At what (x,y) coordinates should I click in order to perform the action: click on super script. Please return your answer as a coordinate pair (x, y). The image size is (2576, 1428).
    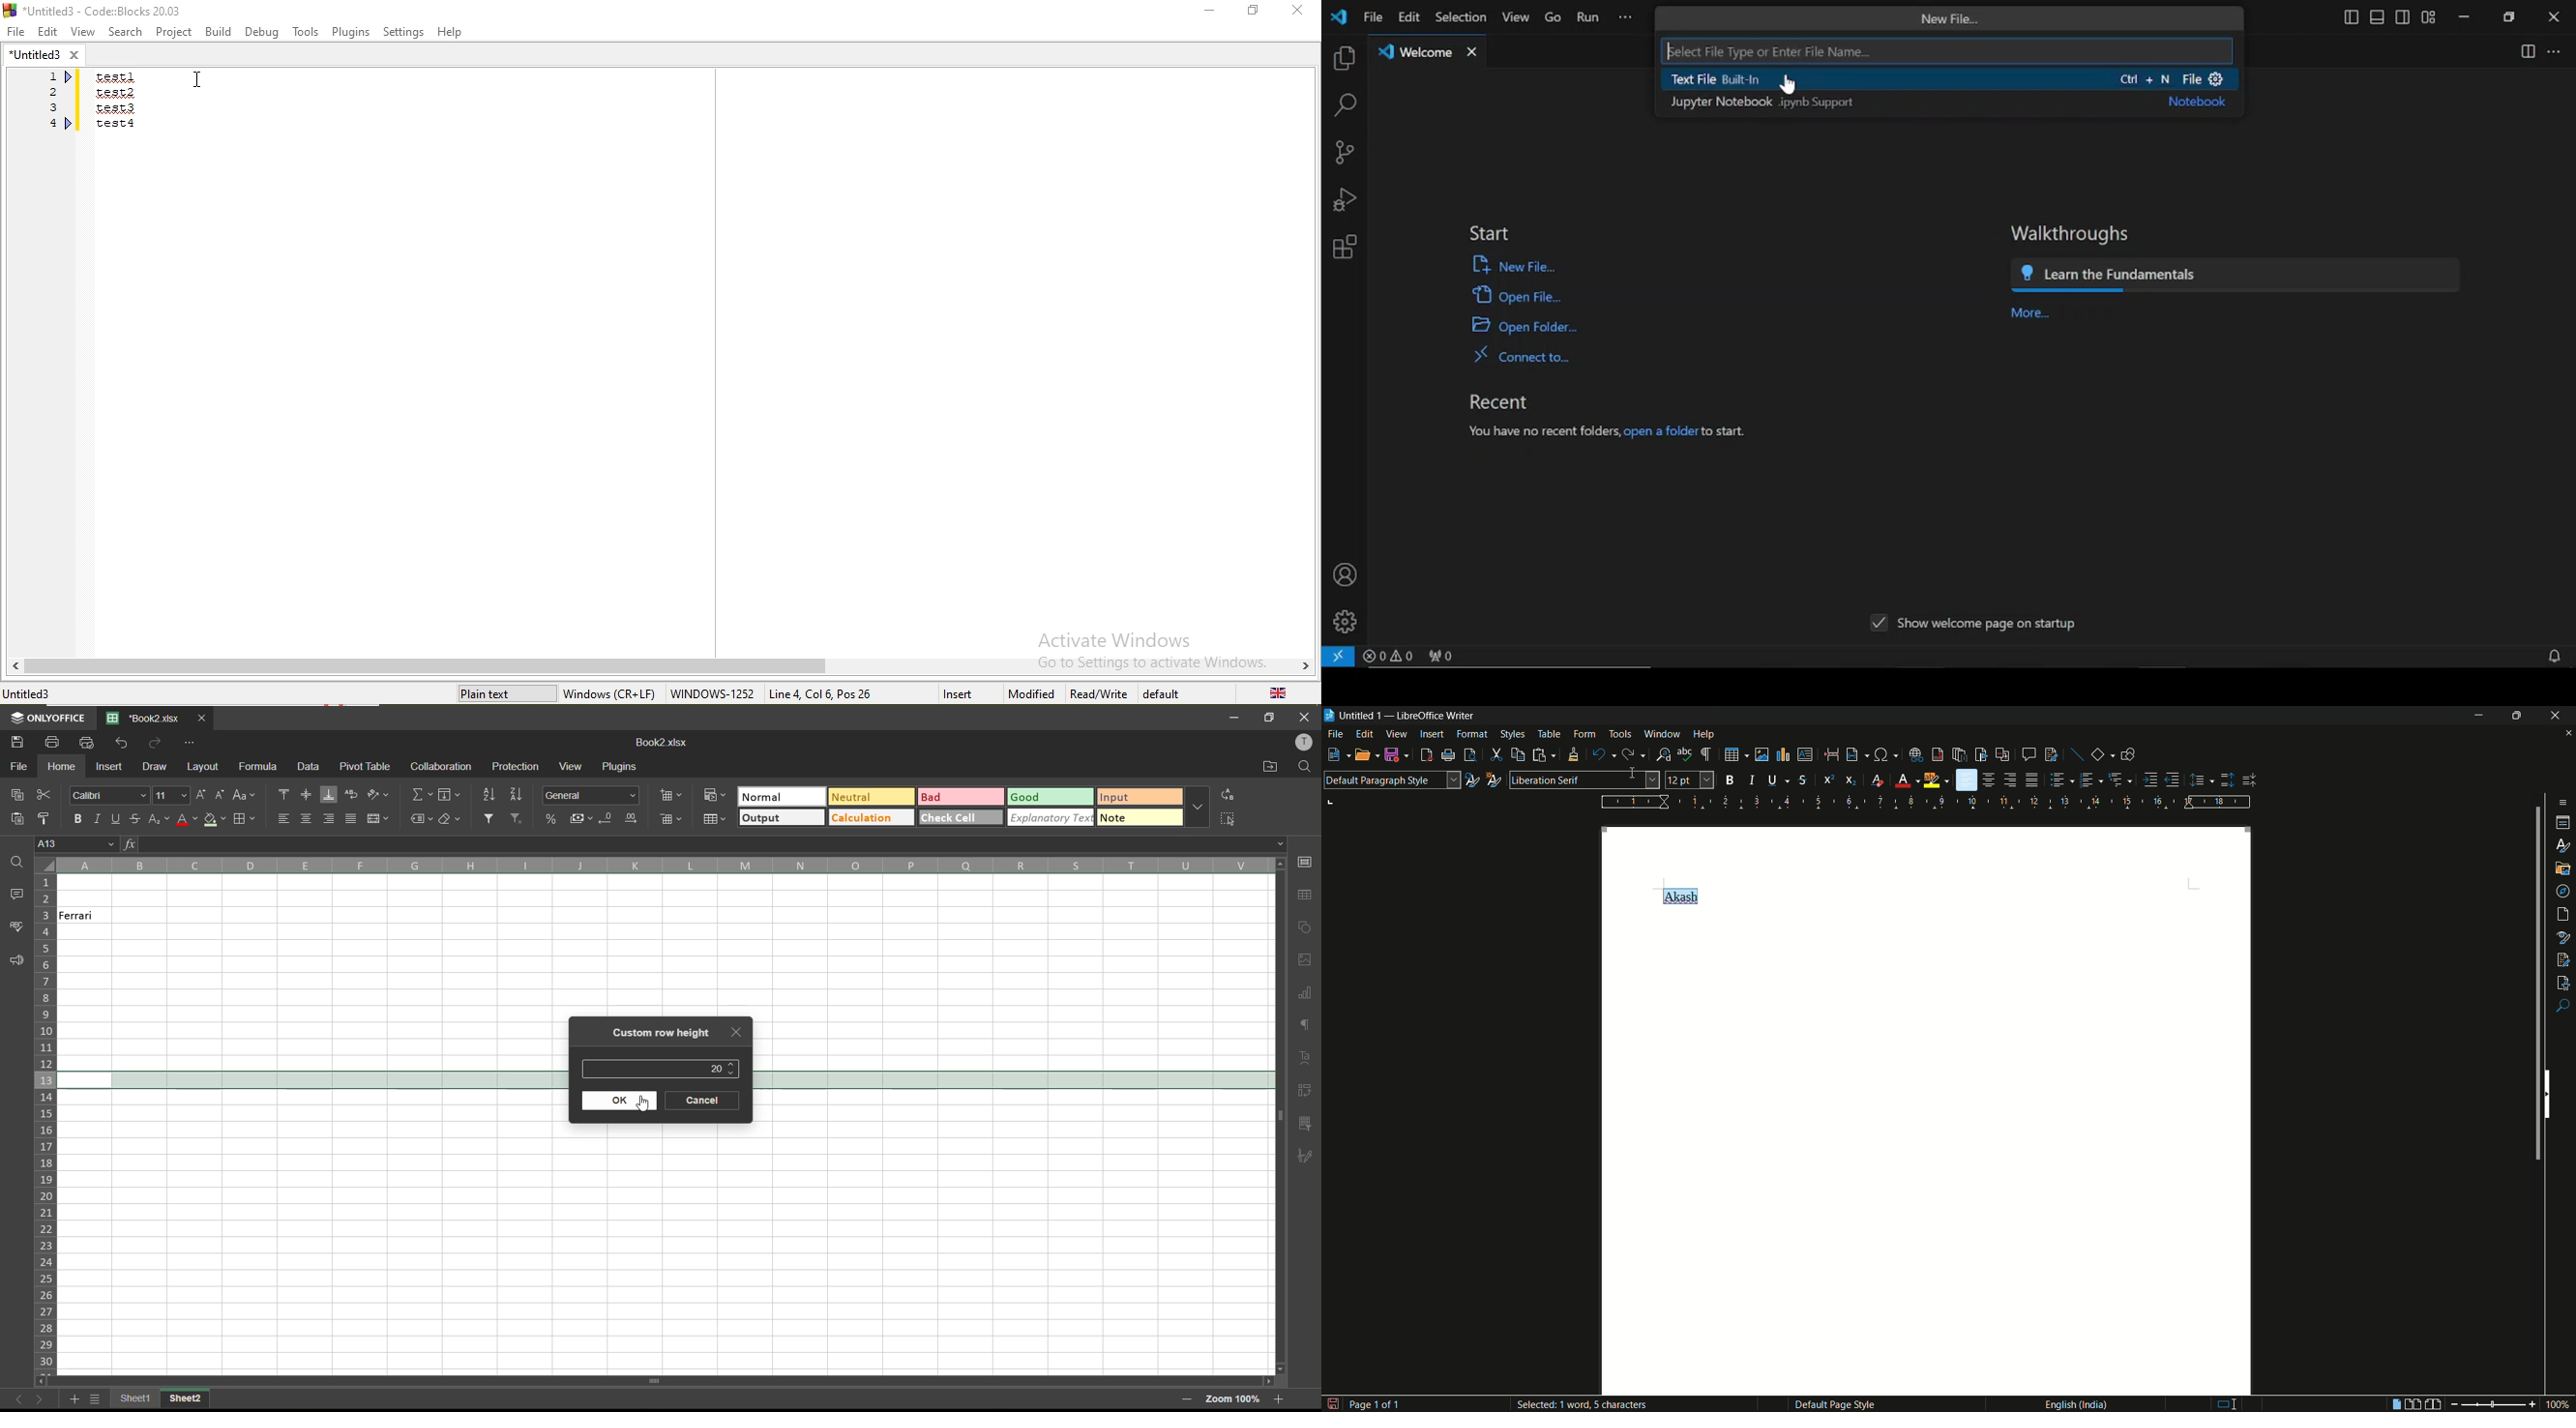
    Looking at the image, I should click on (1829, 779).